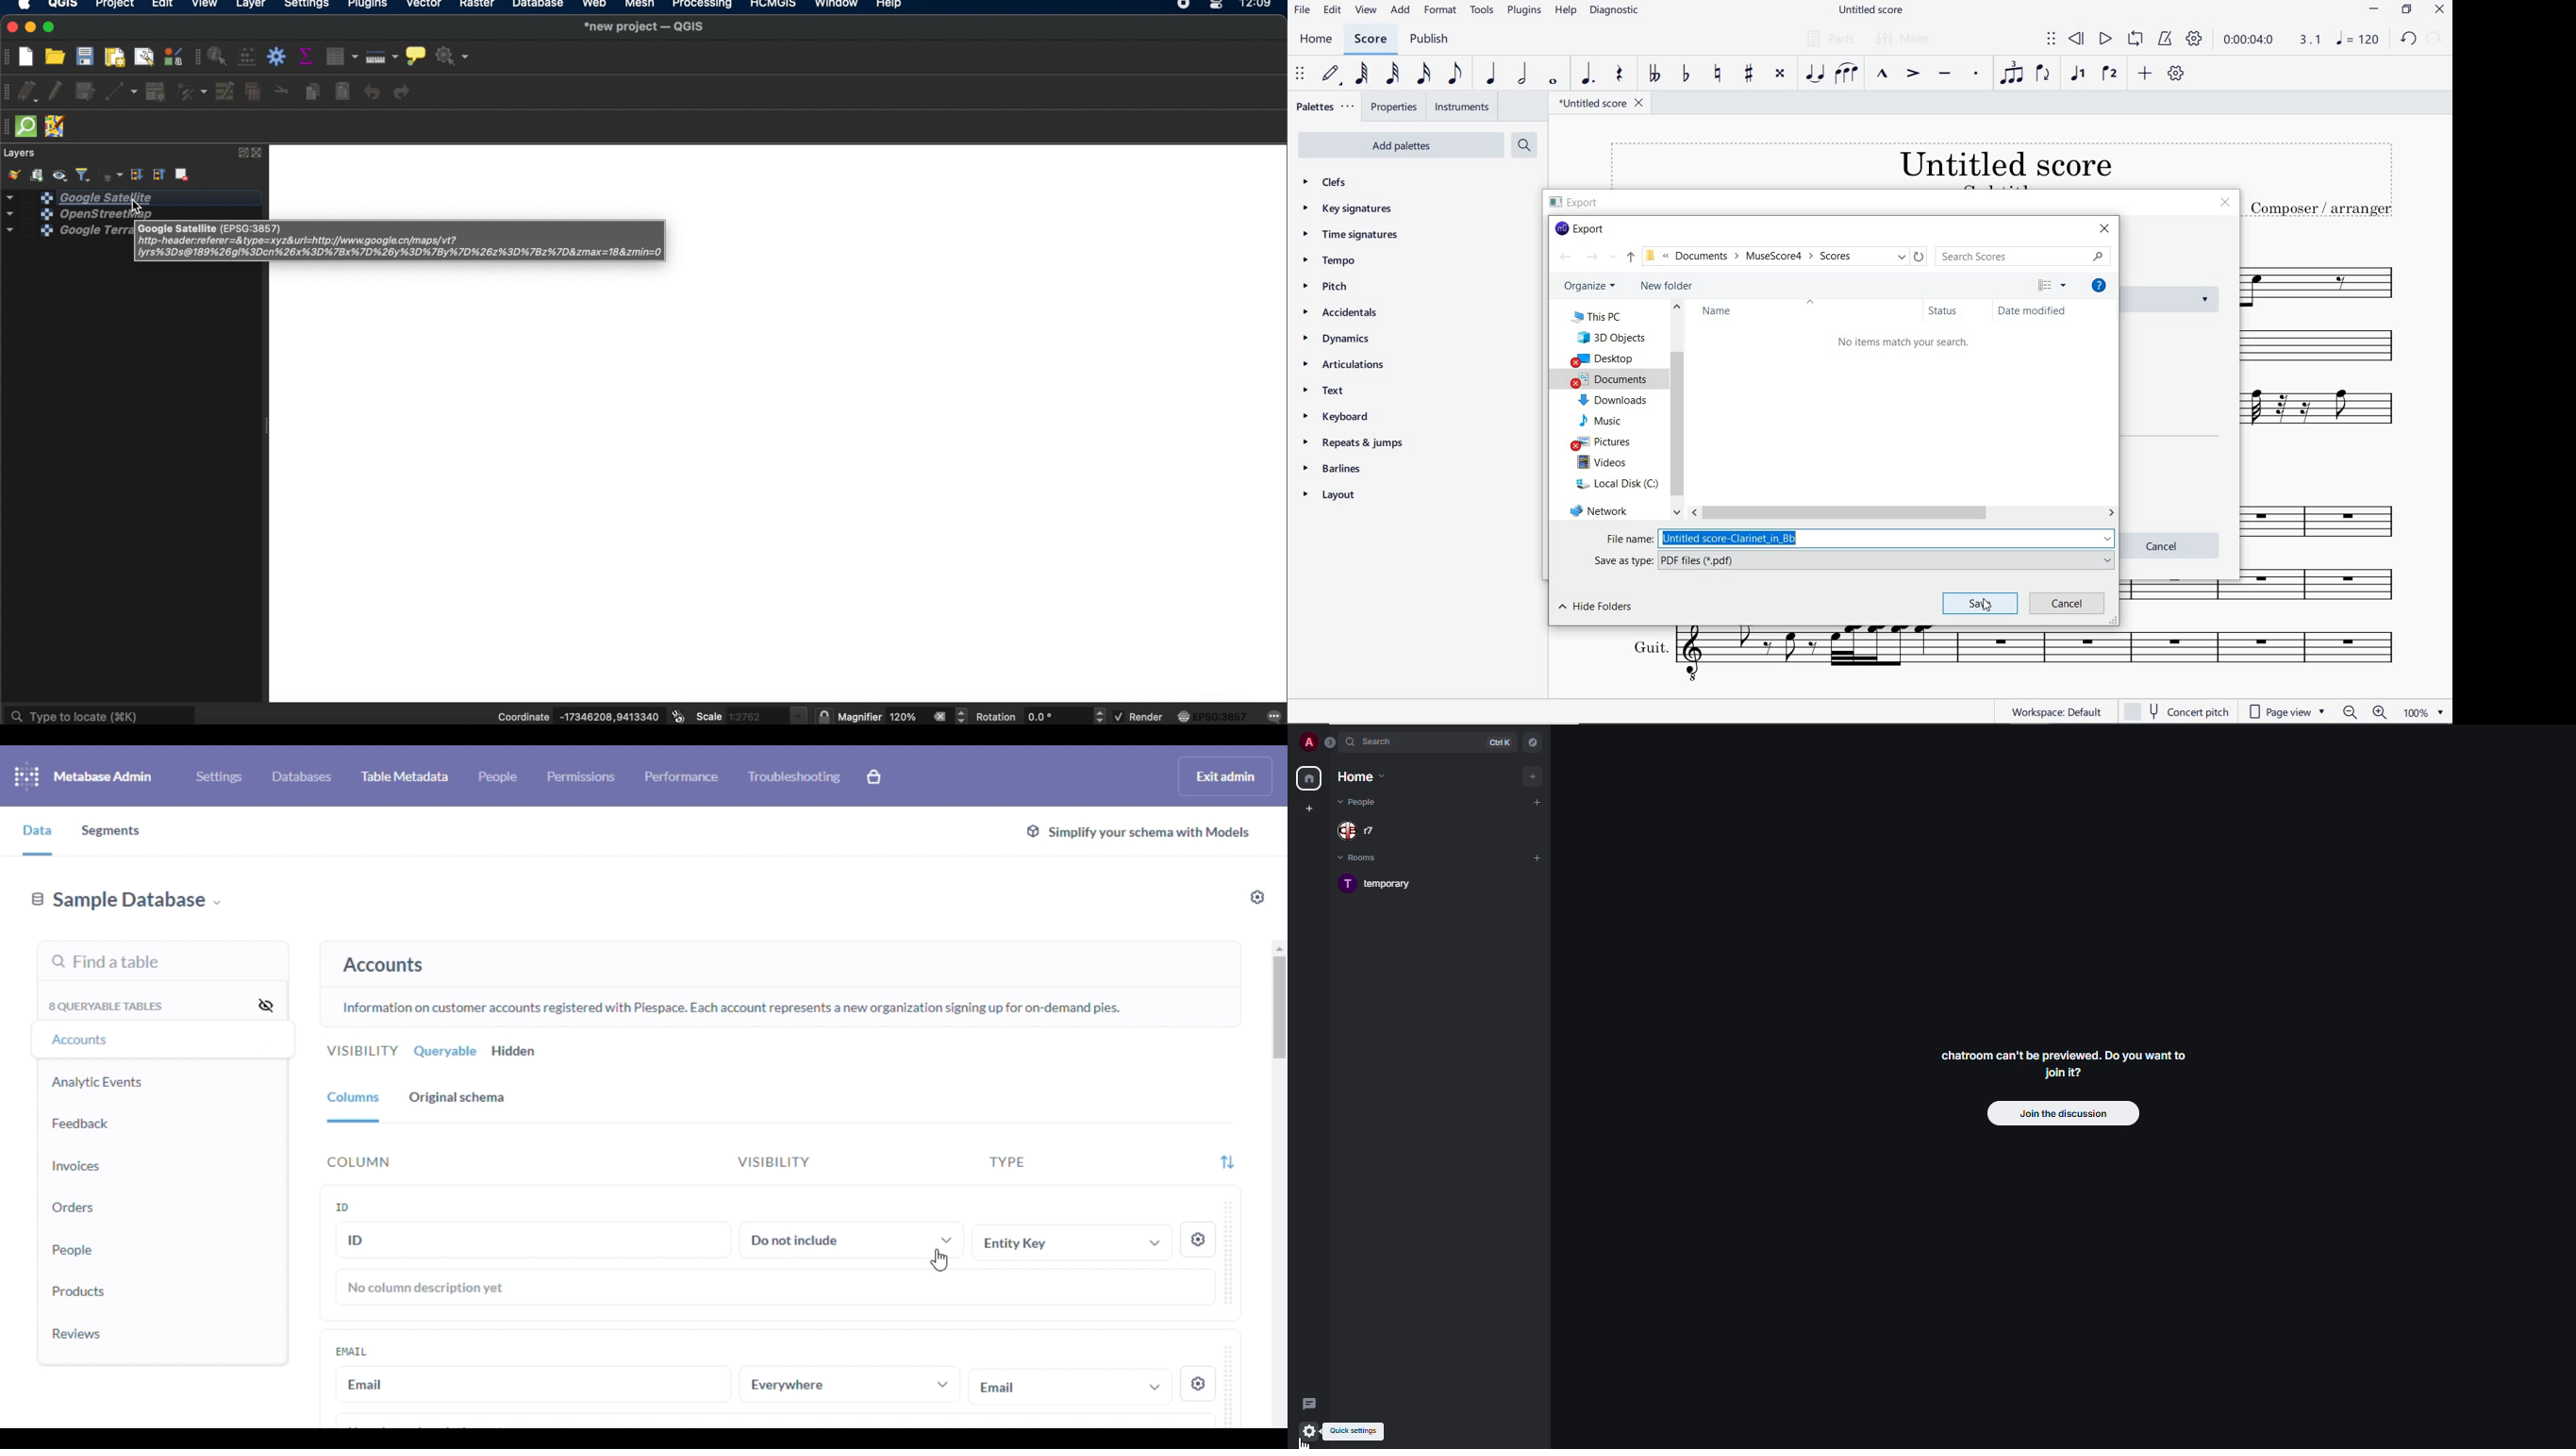 Image resolution: width=2576 pixels, height=1456 pixels. I want to click on rooms, so click(1361, 858).